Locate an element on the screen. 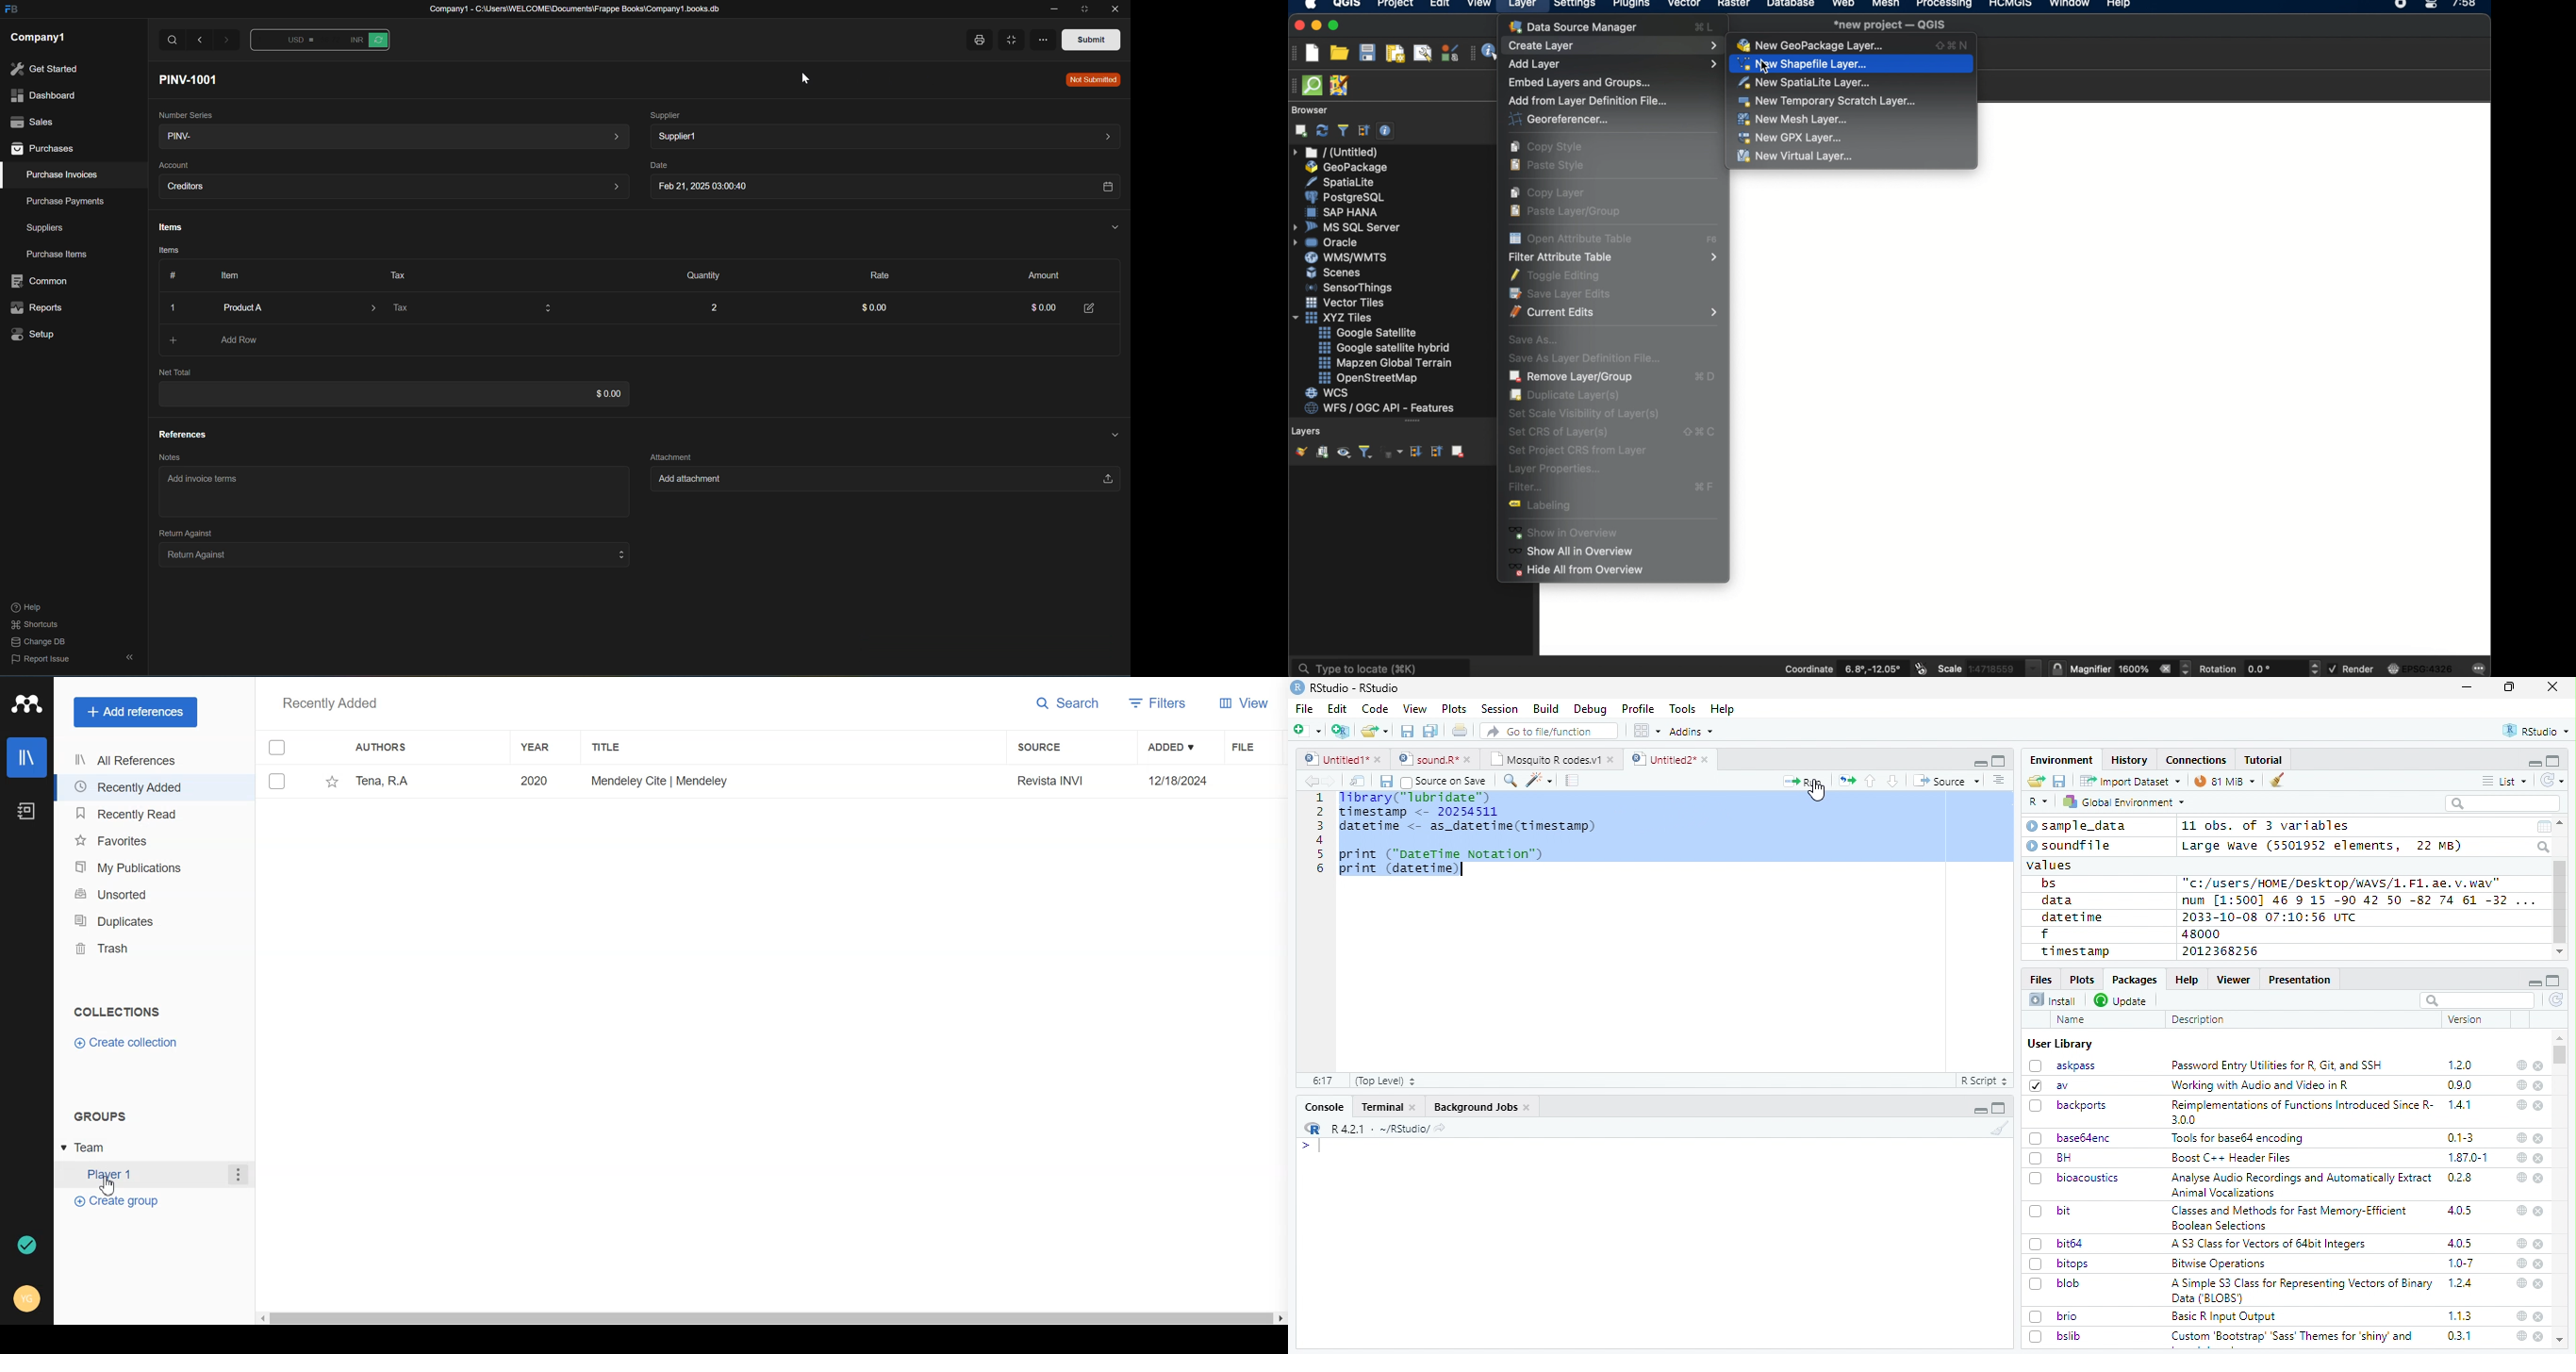  dashboard is located at coordinates (42, 96).